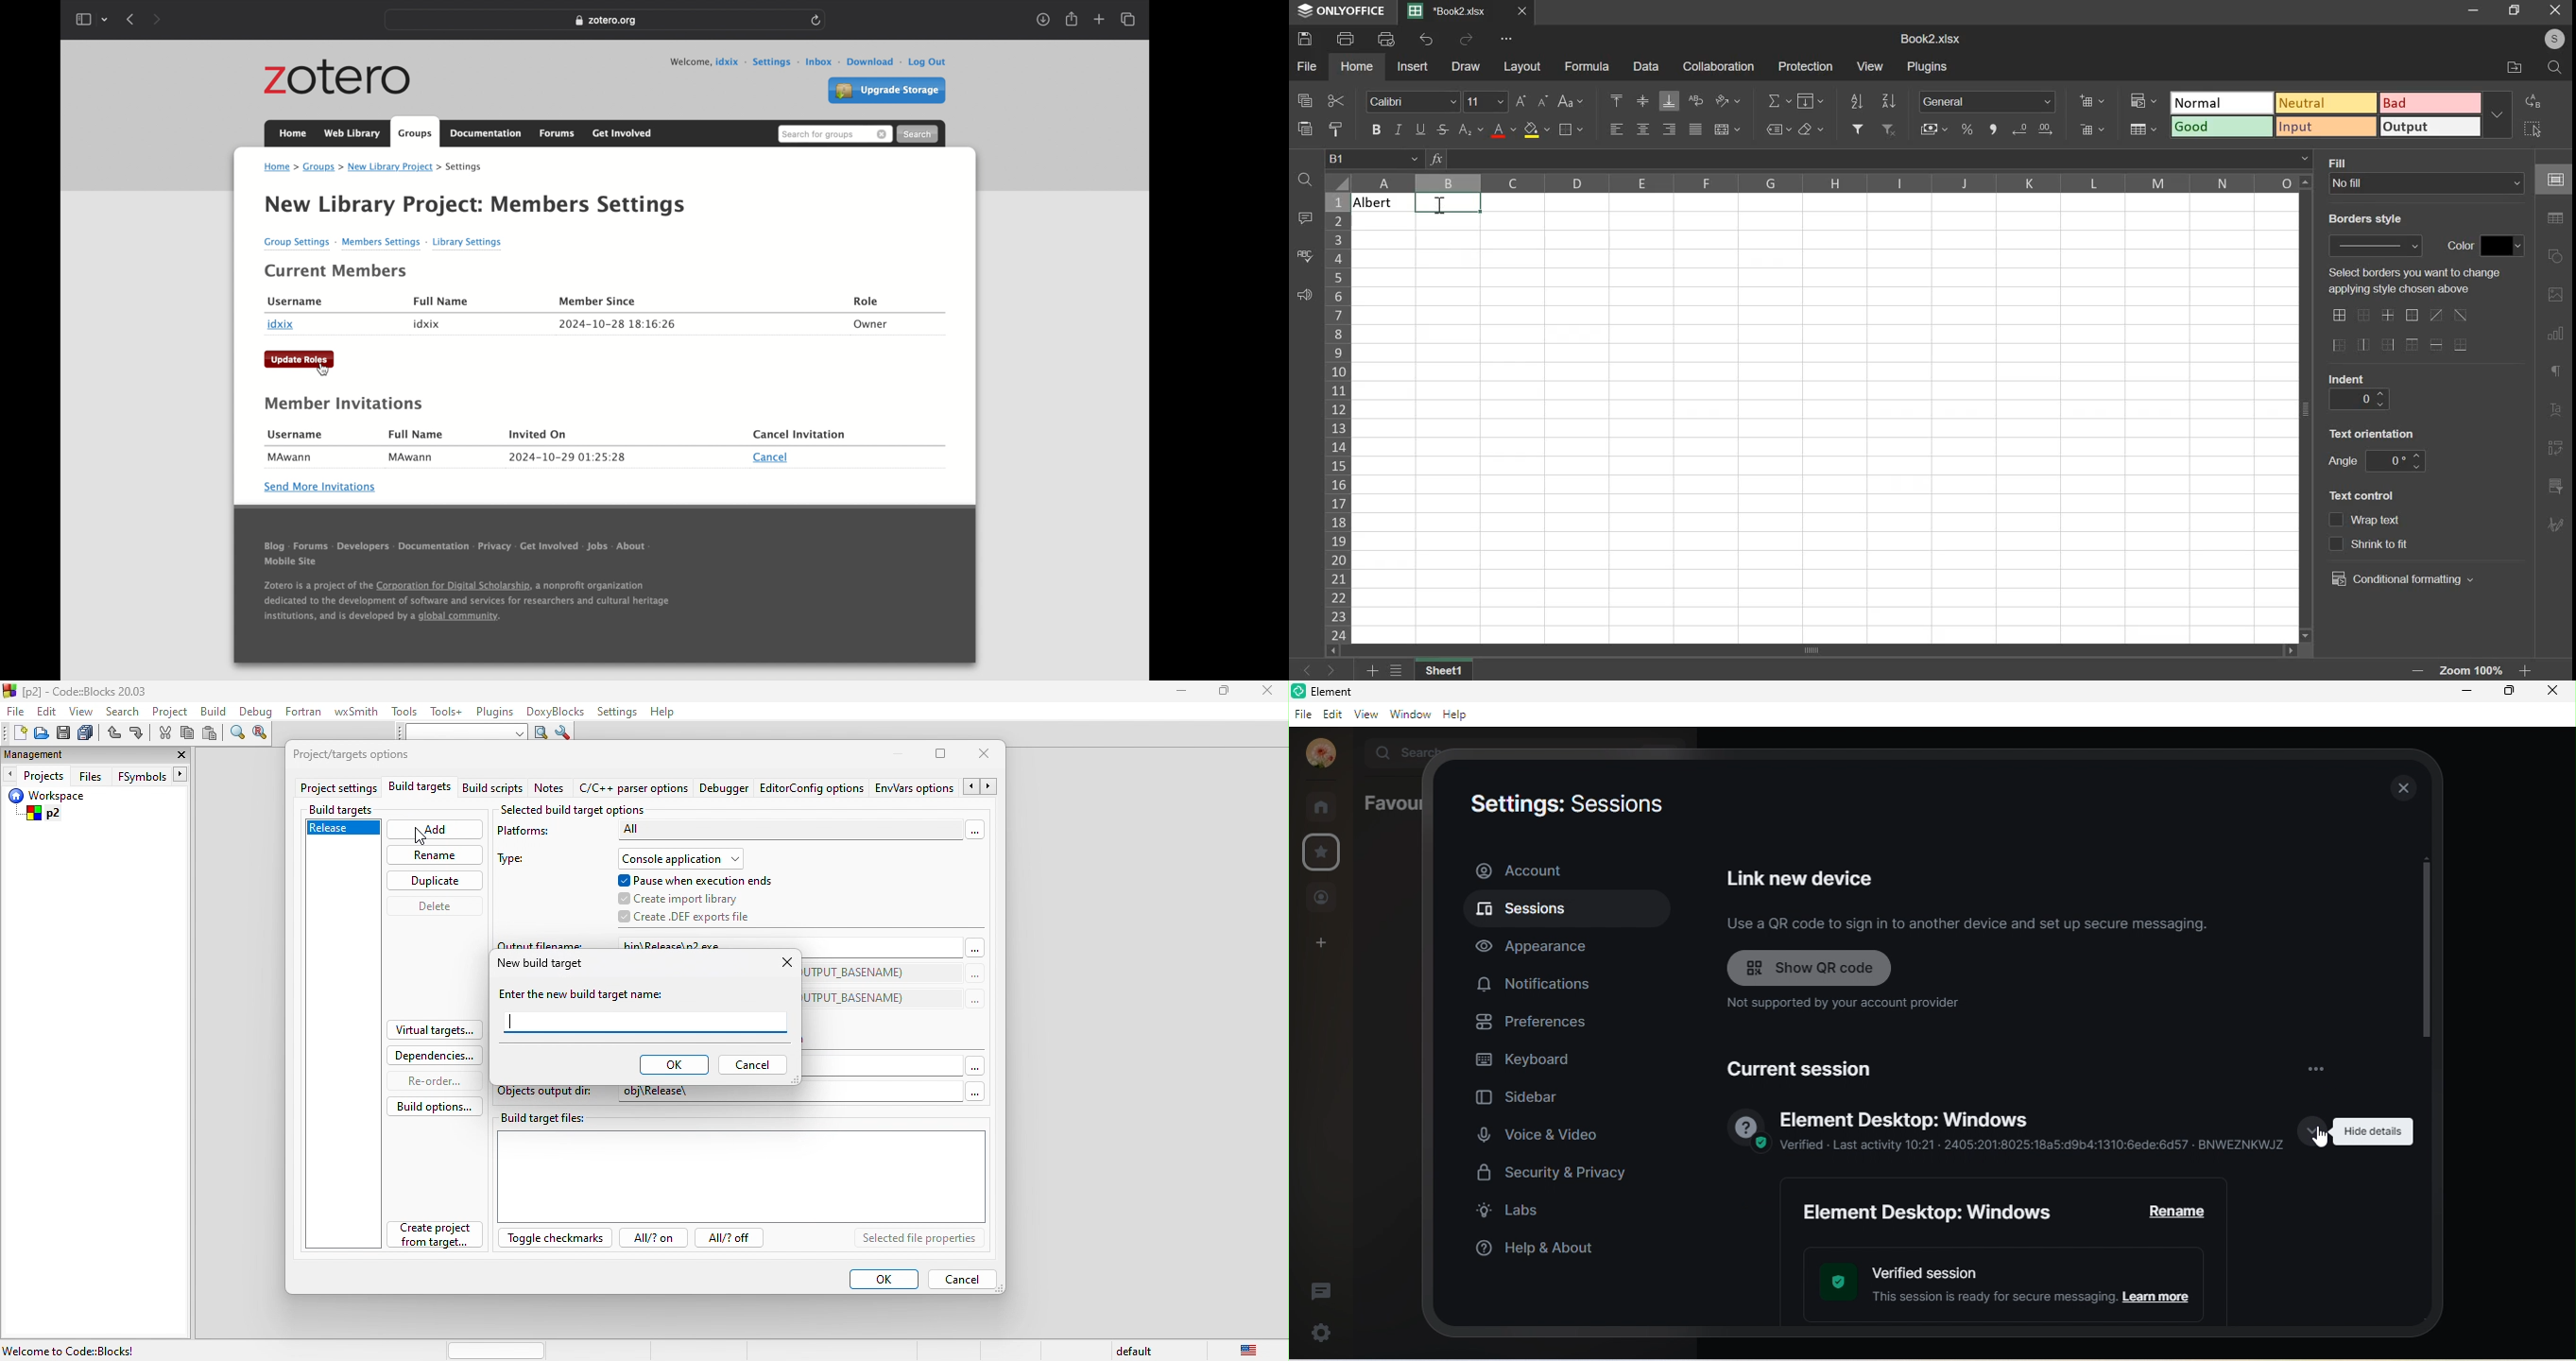  Describe the element at coordinates (1337, 416) in the screenshot. I see `rows` at that location.